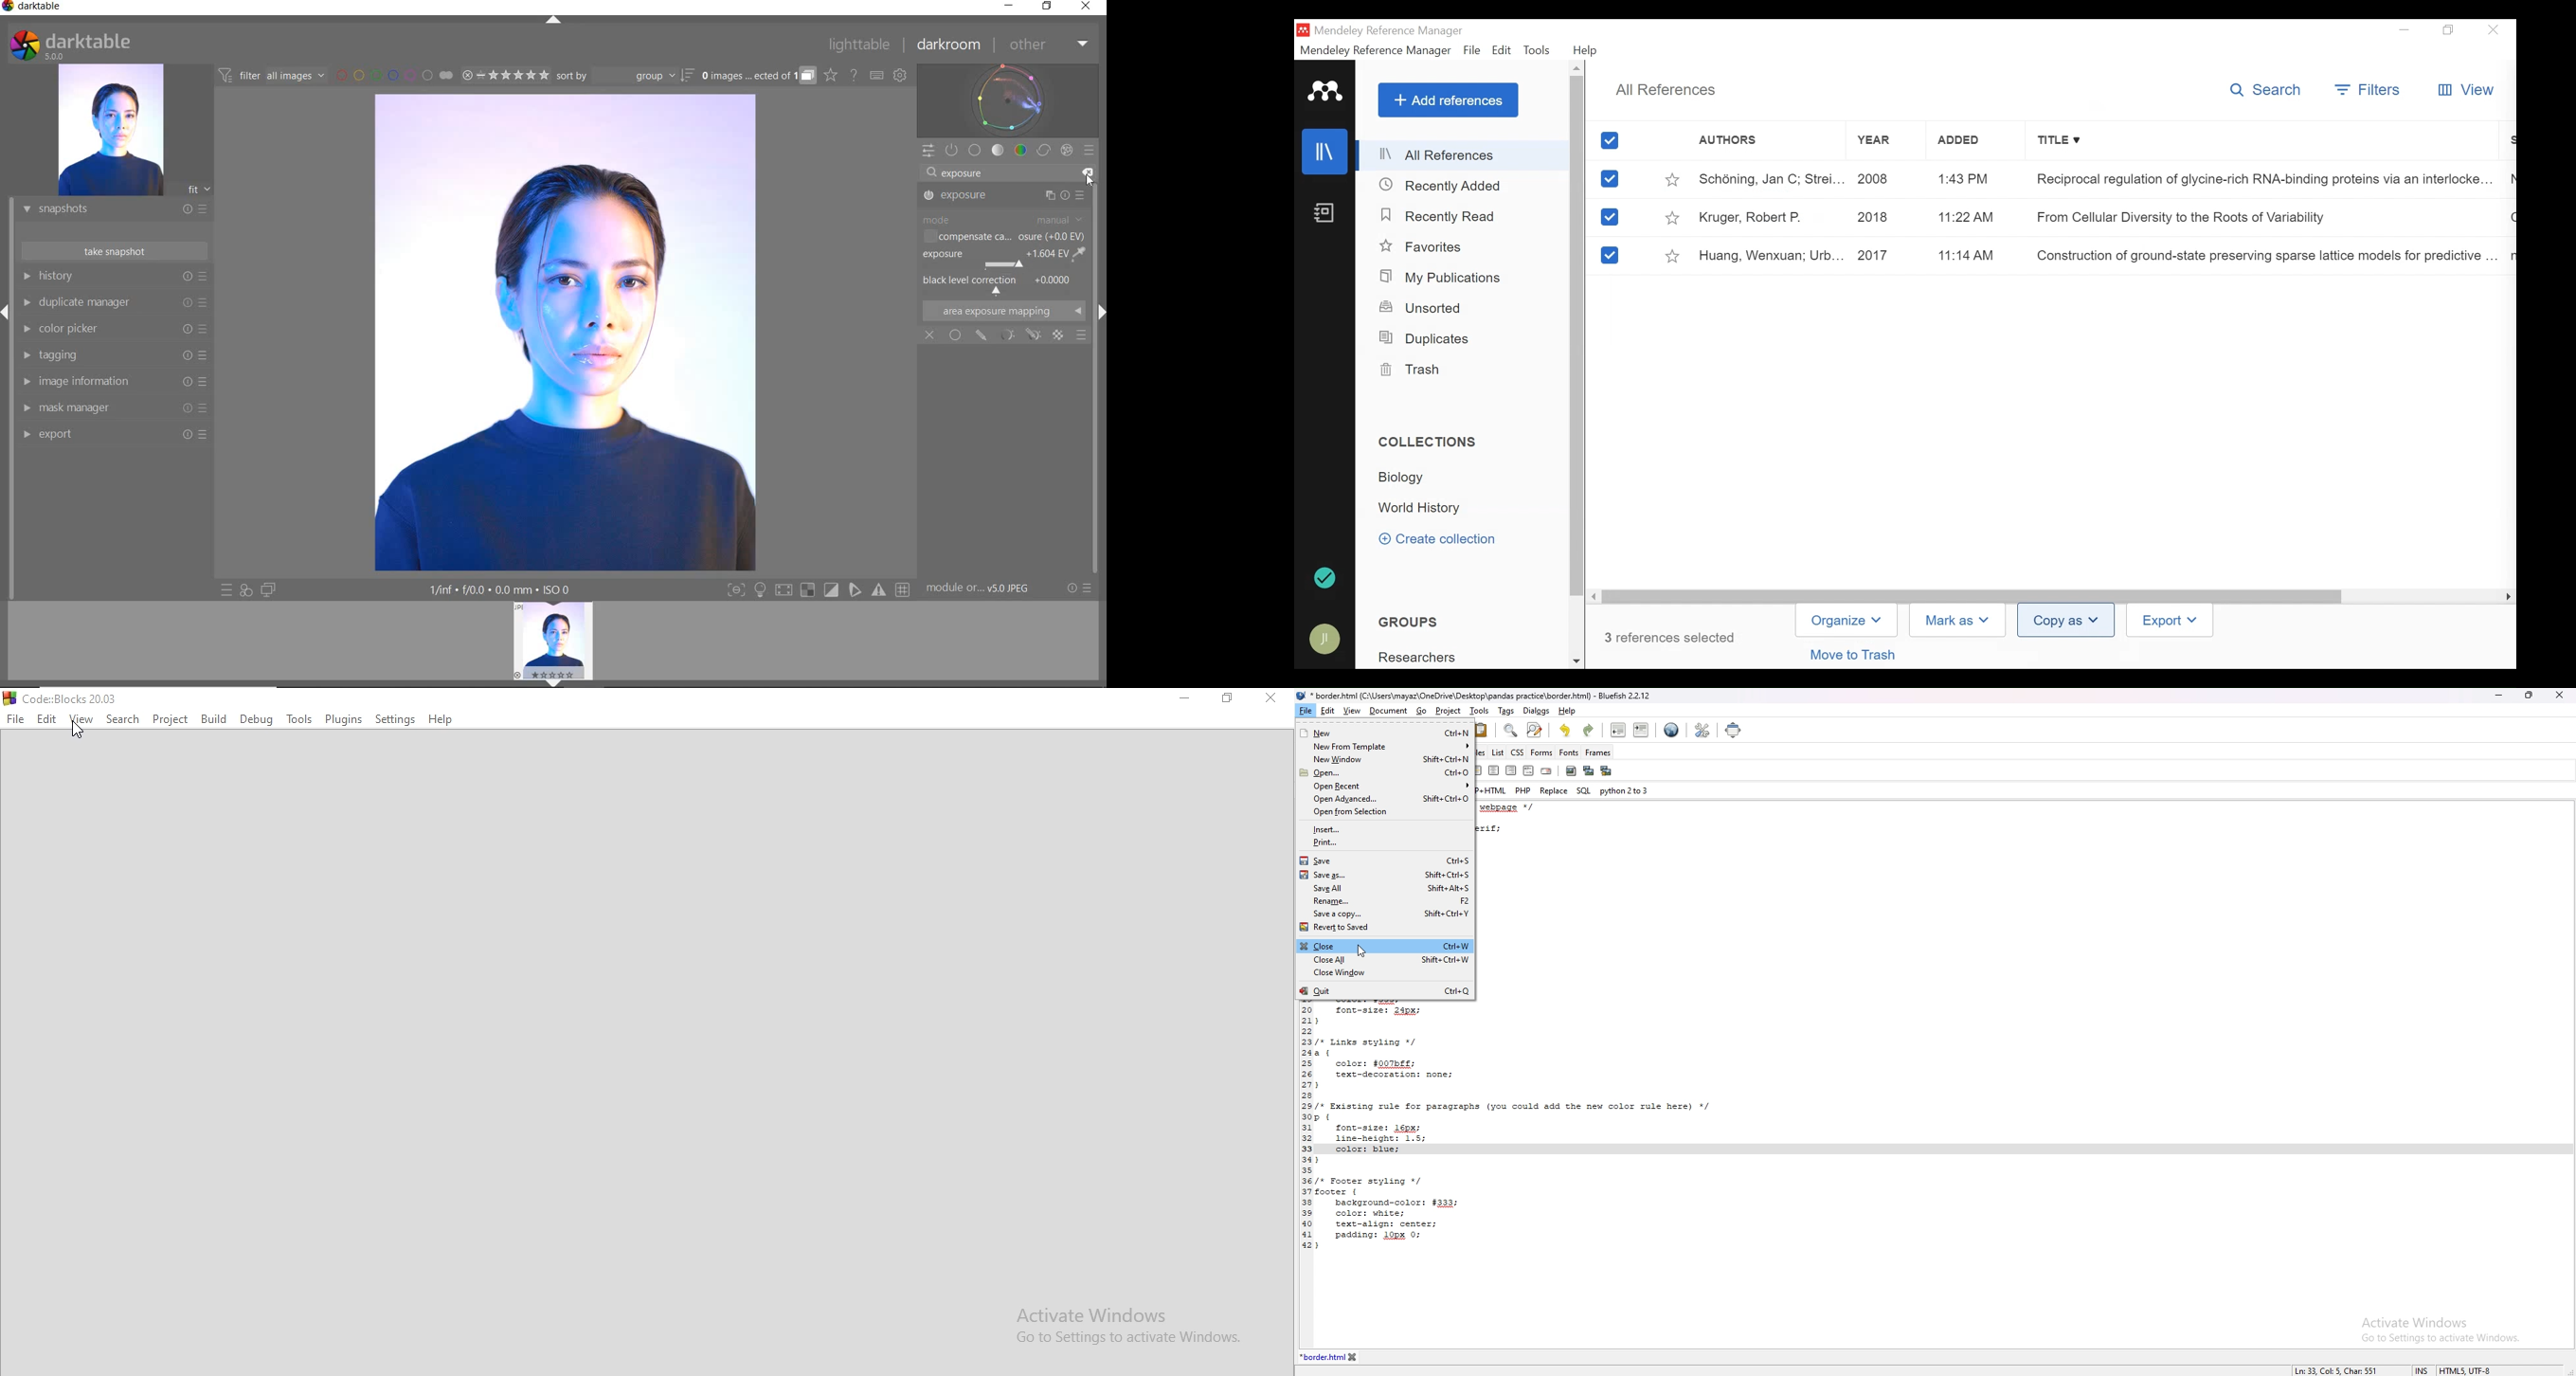 The height and width of the screenshot is (1400, 2576). I want to click on MASK OPTION, so click(1009, 335).